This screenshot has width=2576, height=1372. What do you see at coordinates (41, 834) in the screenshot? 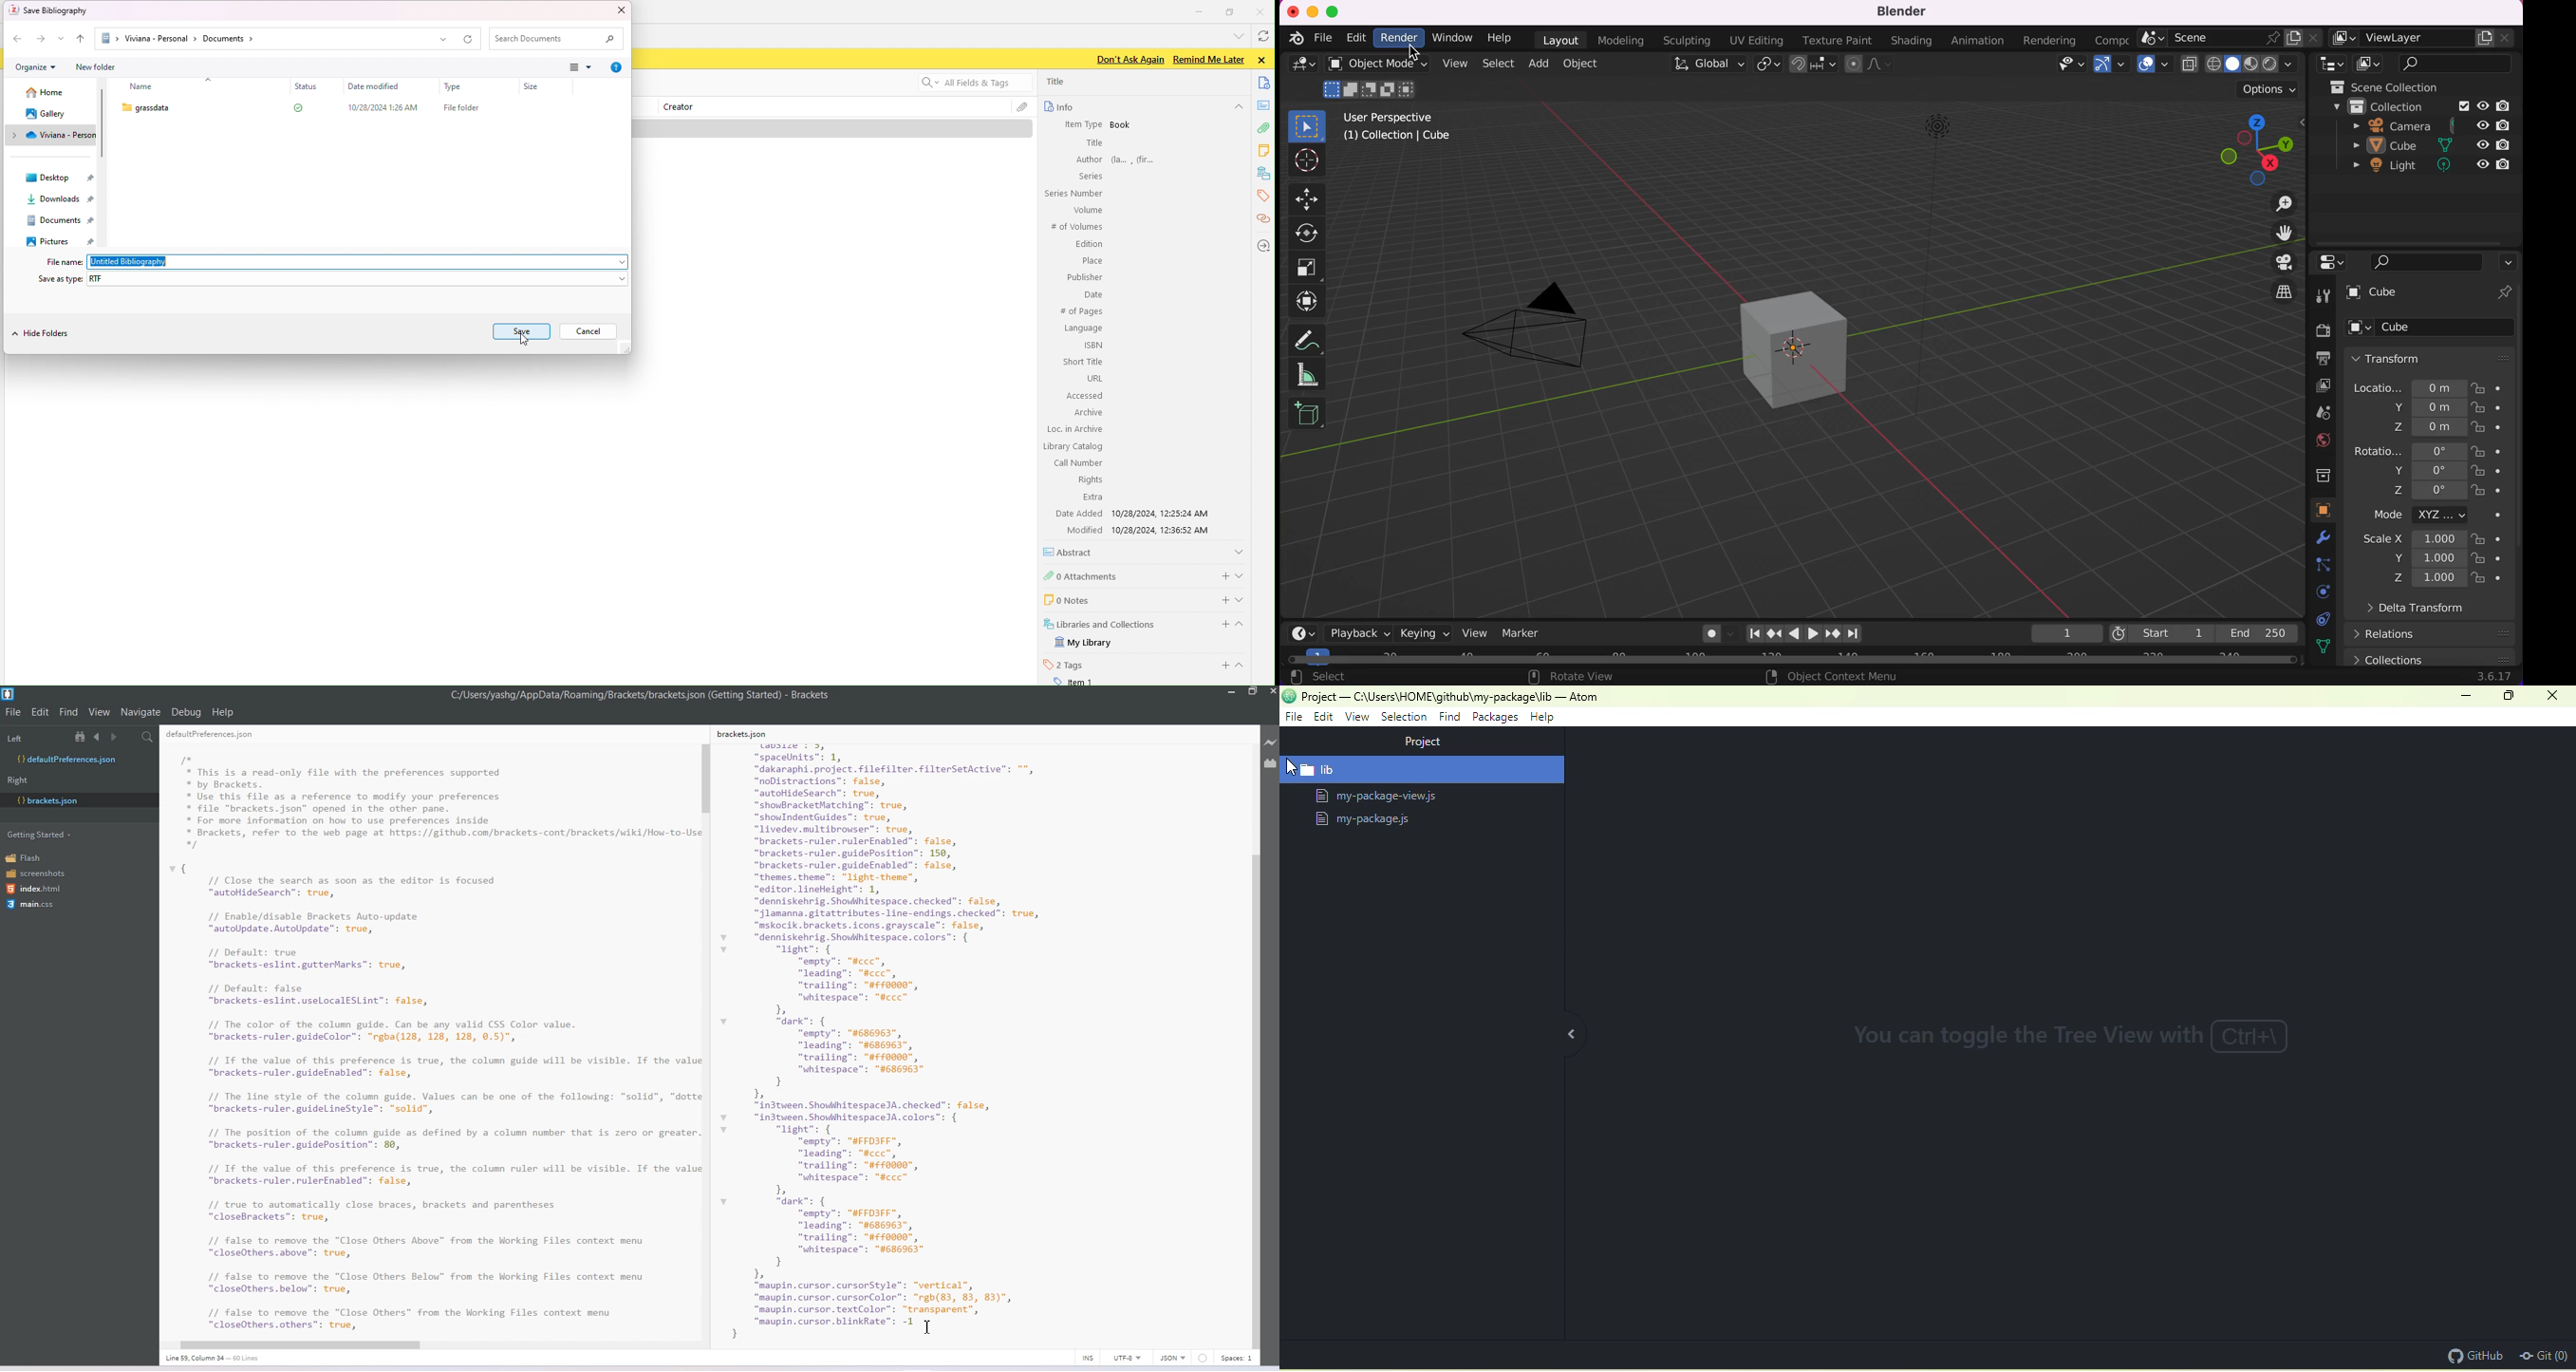
I see `Getting Started` at bounding box center [41, 834].